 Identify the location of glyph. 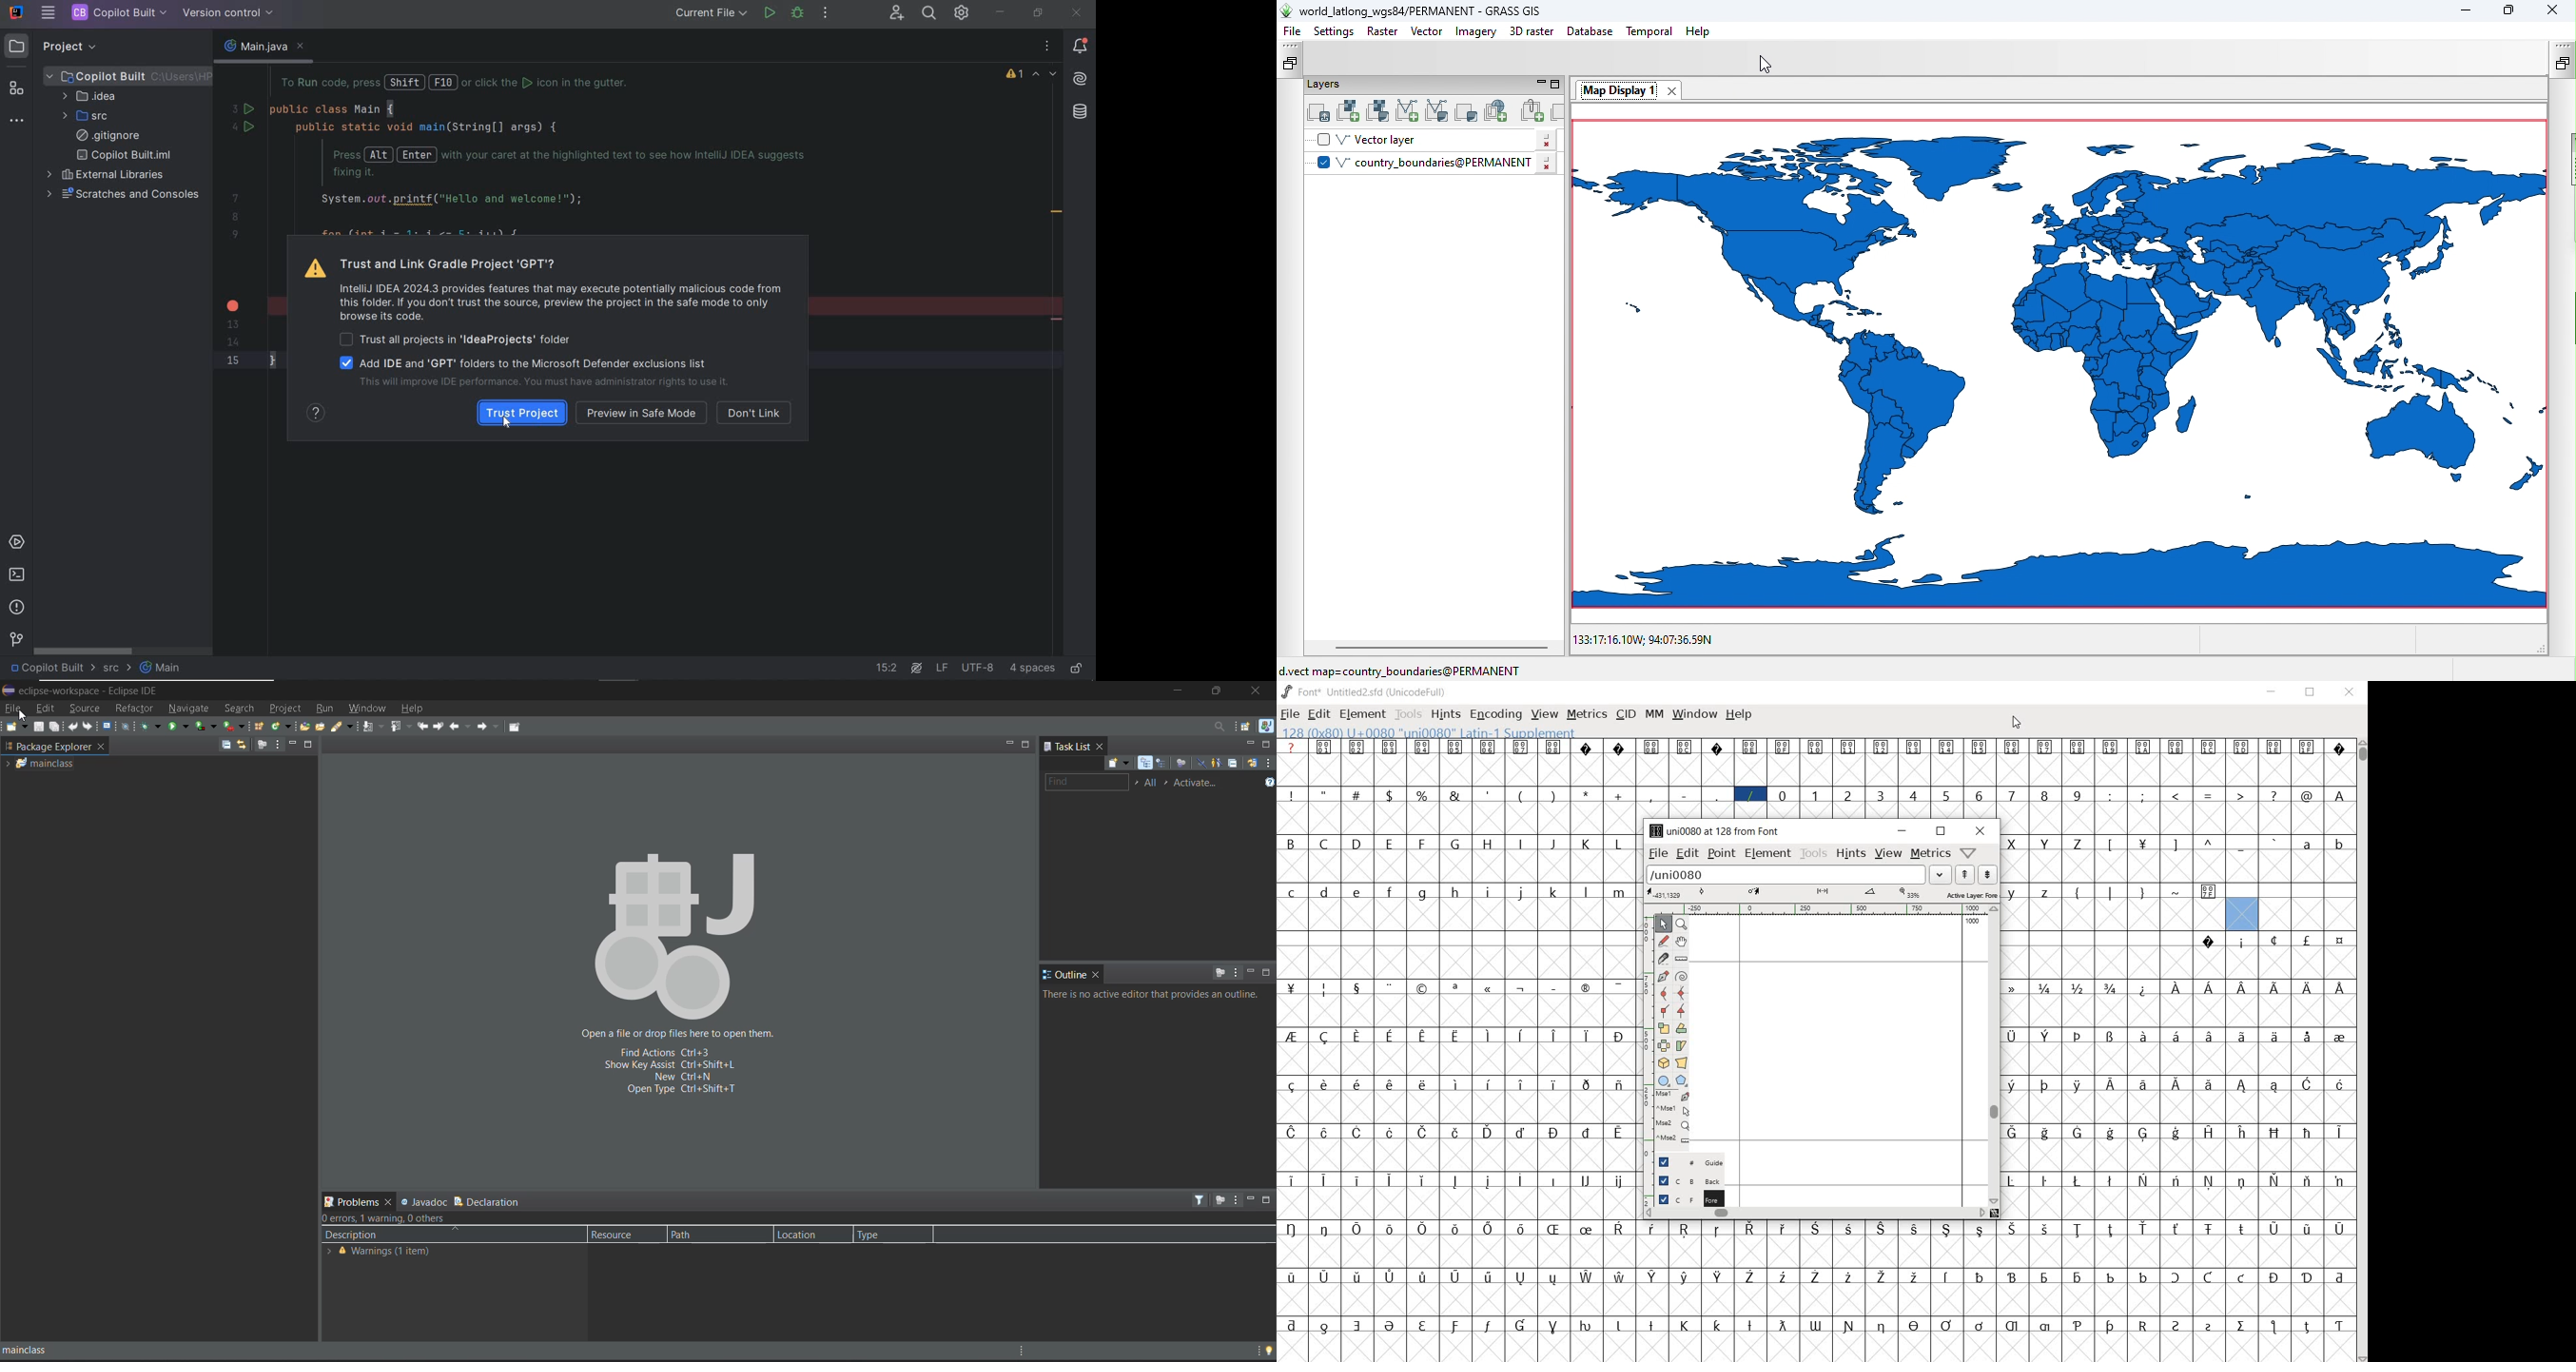
(2078, 988).